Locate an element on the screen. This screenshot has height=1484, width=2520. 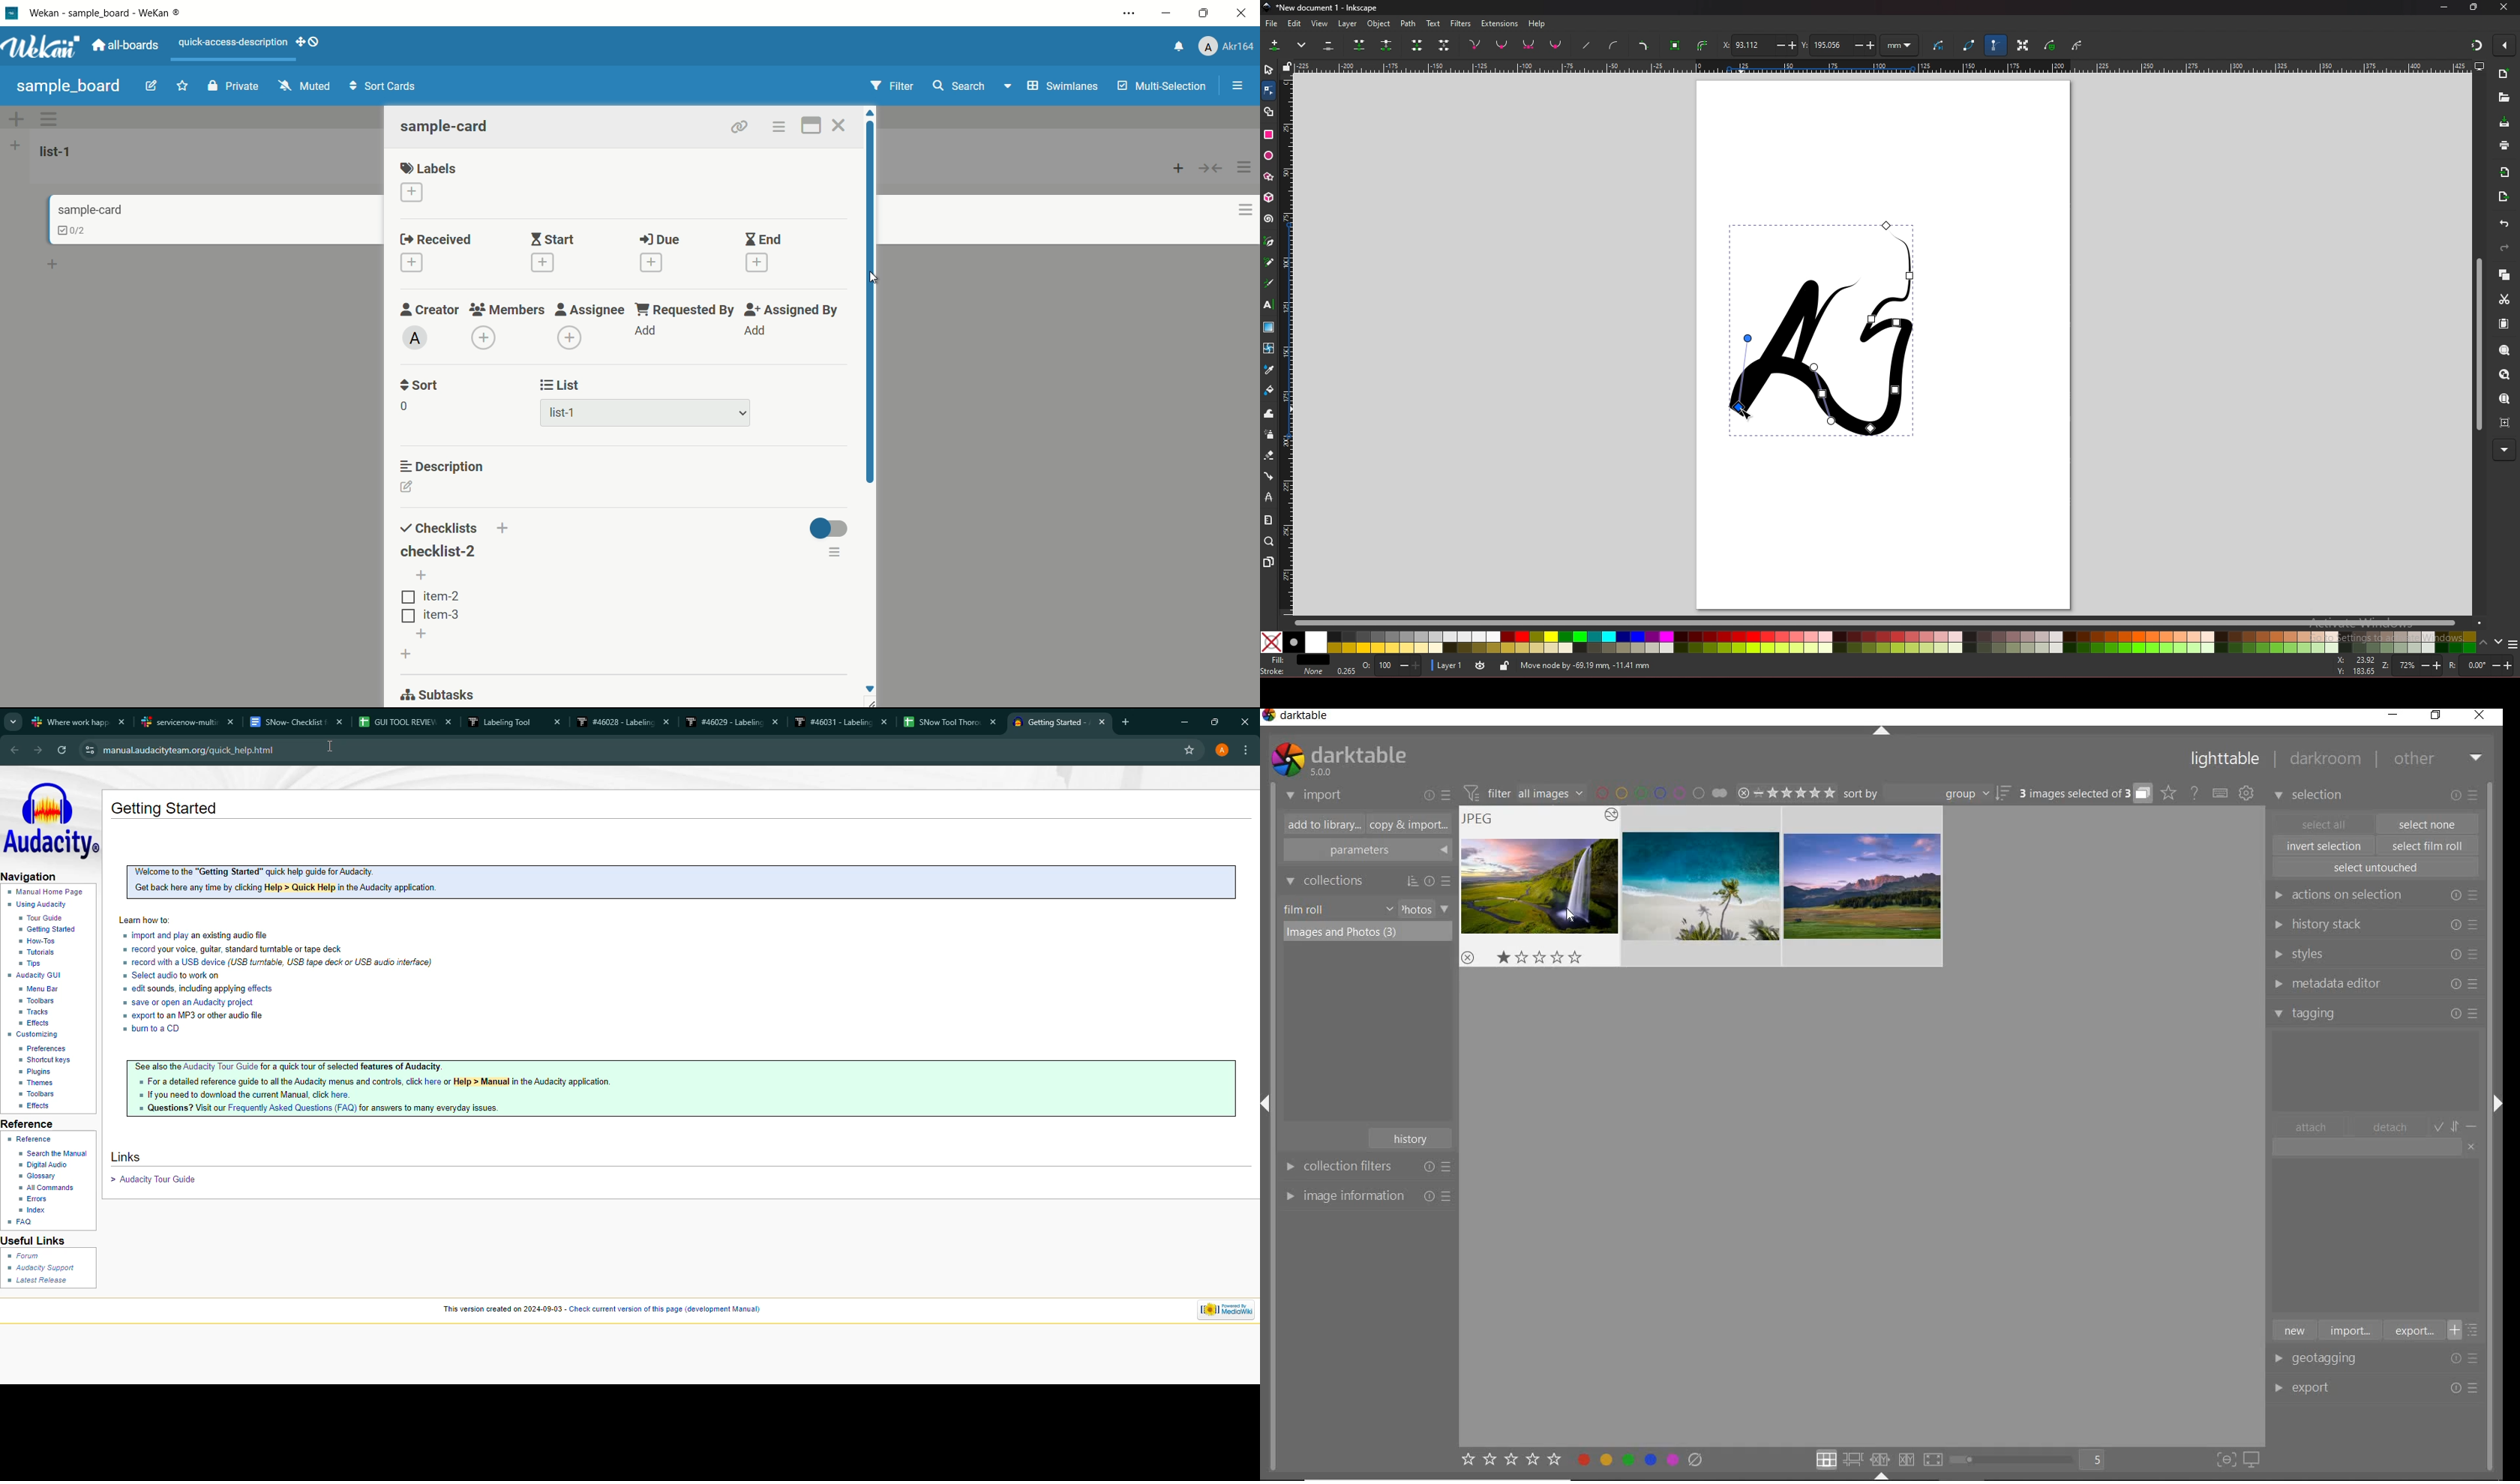
zoom centre page is located at coordinates (2505, 423).